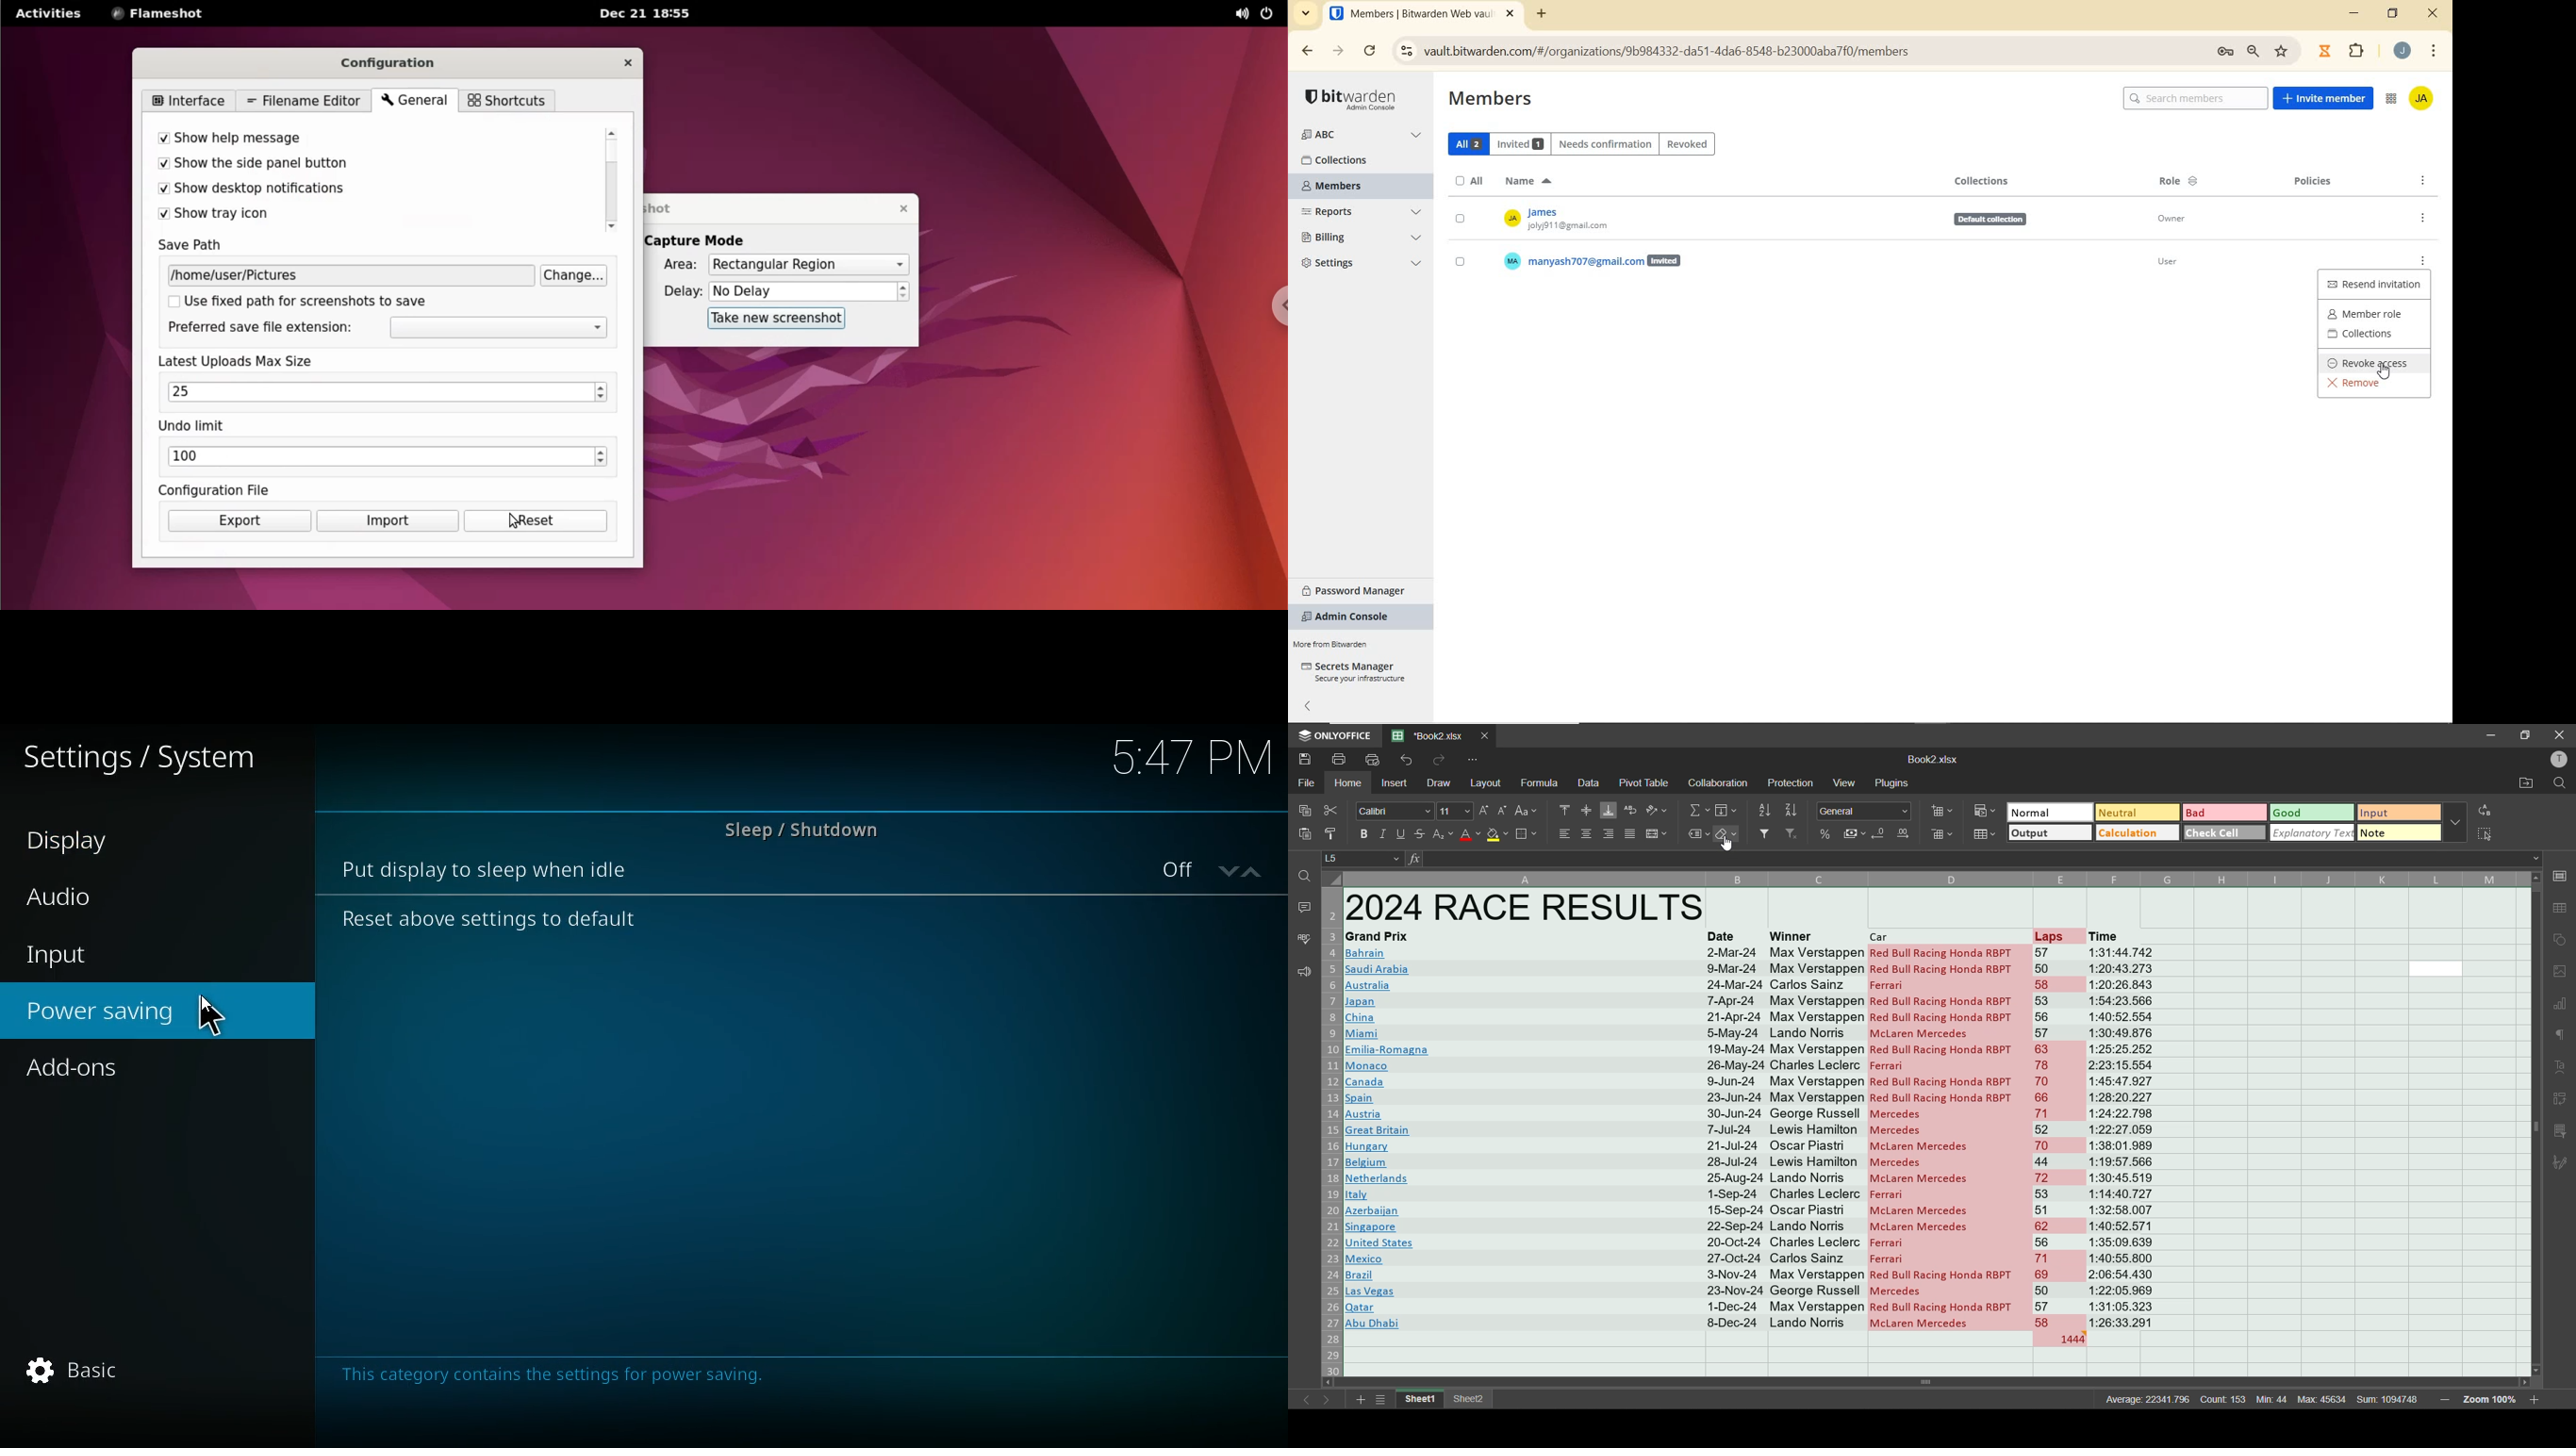 The height and width of the screenshot is (1456, 2576). Describe the element at coordinates (333, 216) in the screenshot. I see `show tray icon` at that location.